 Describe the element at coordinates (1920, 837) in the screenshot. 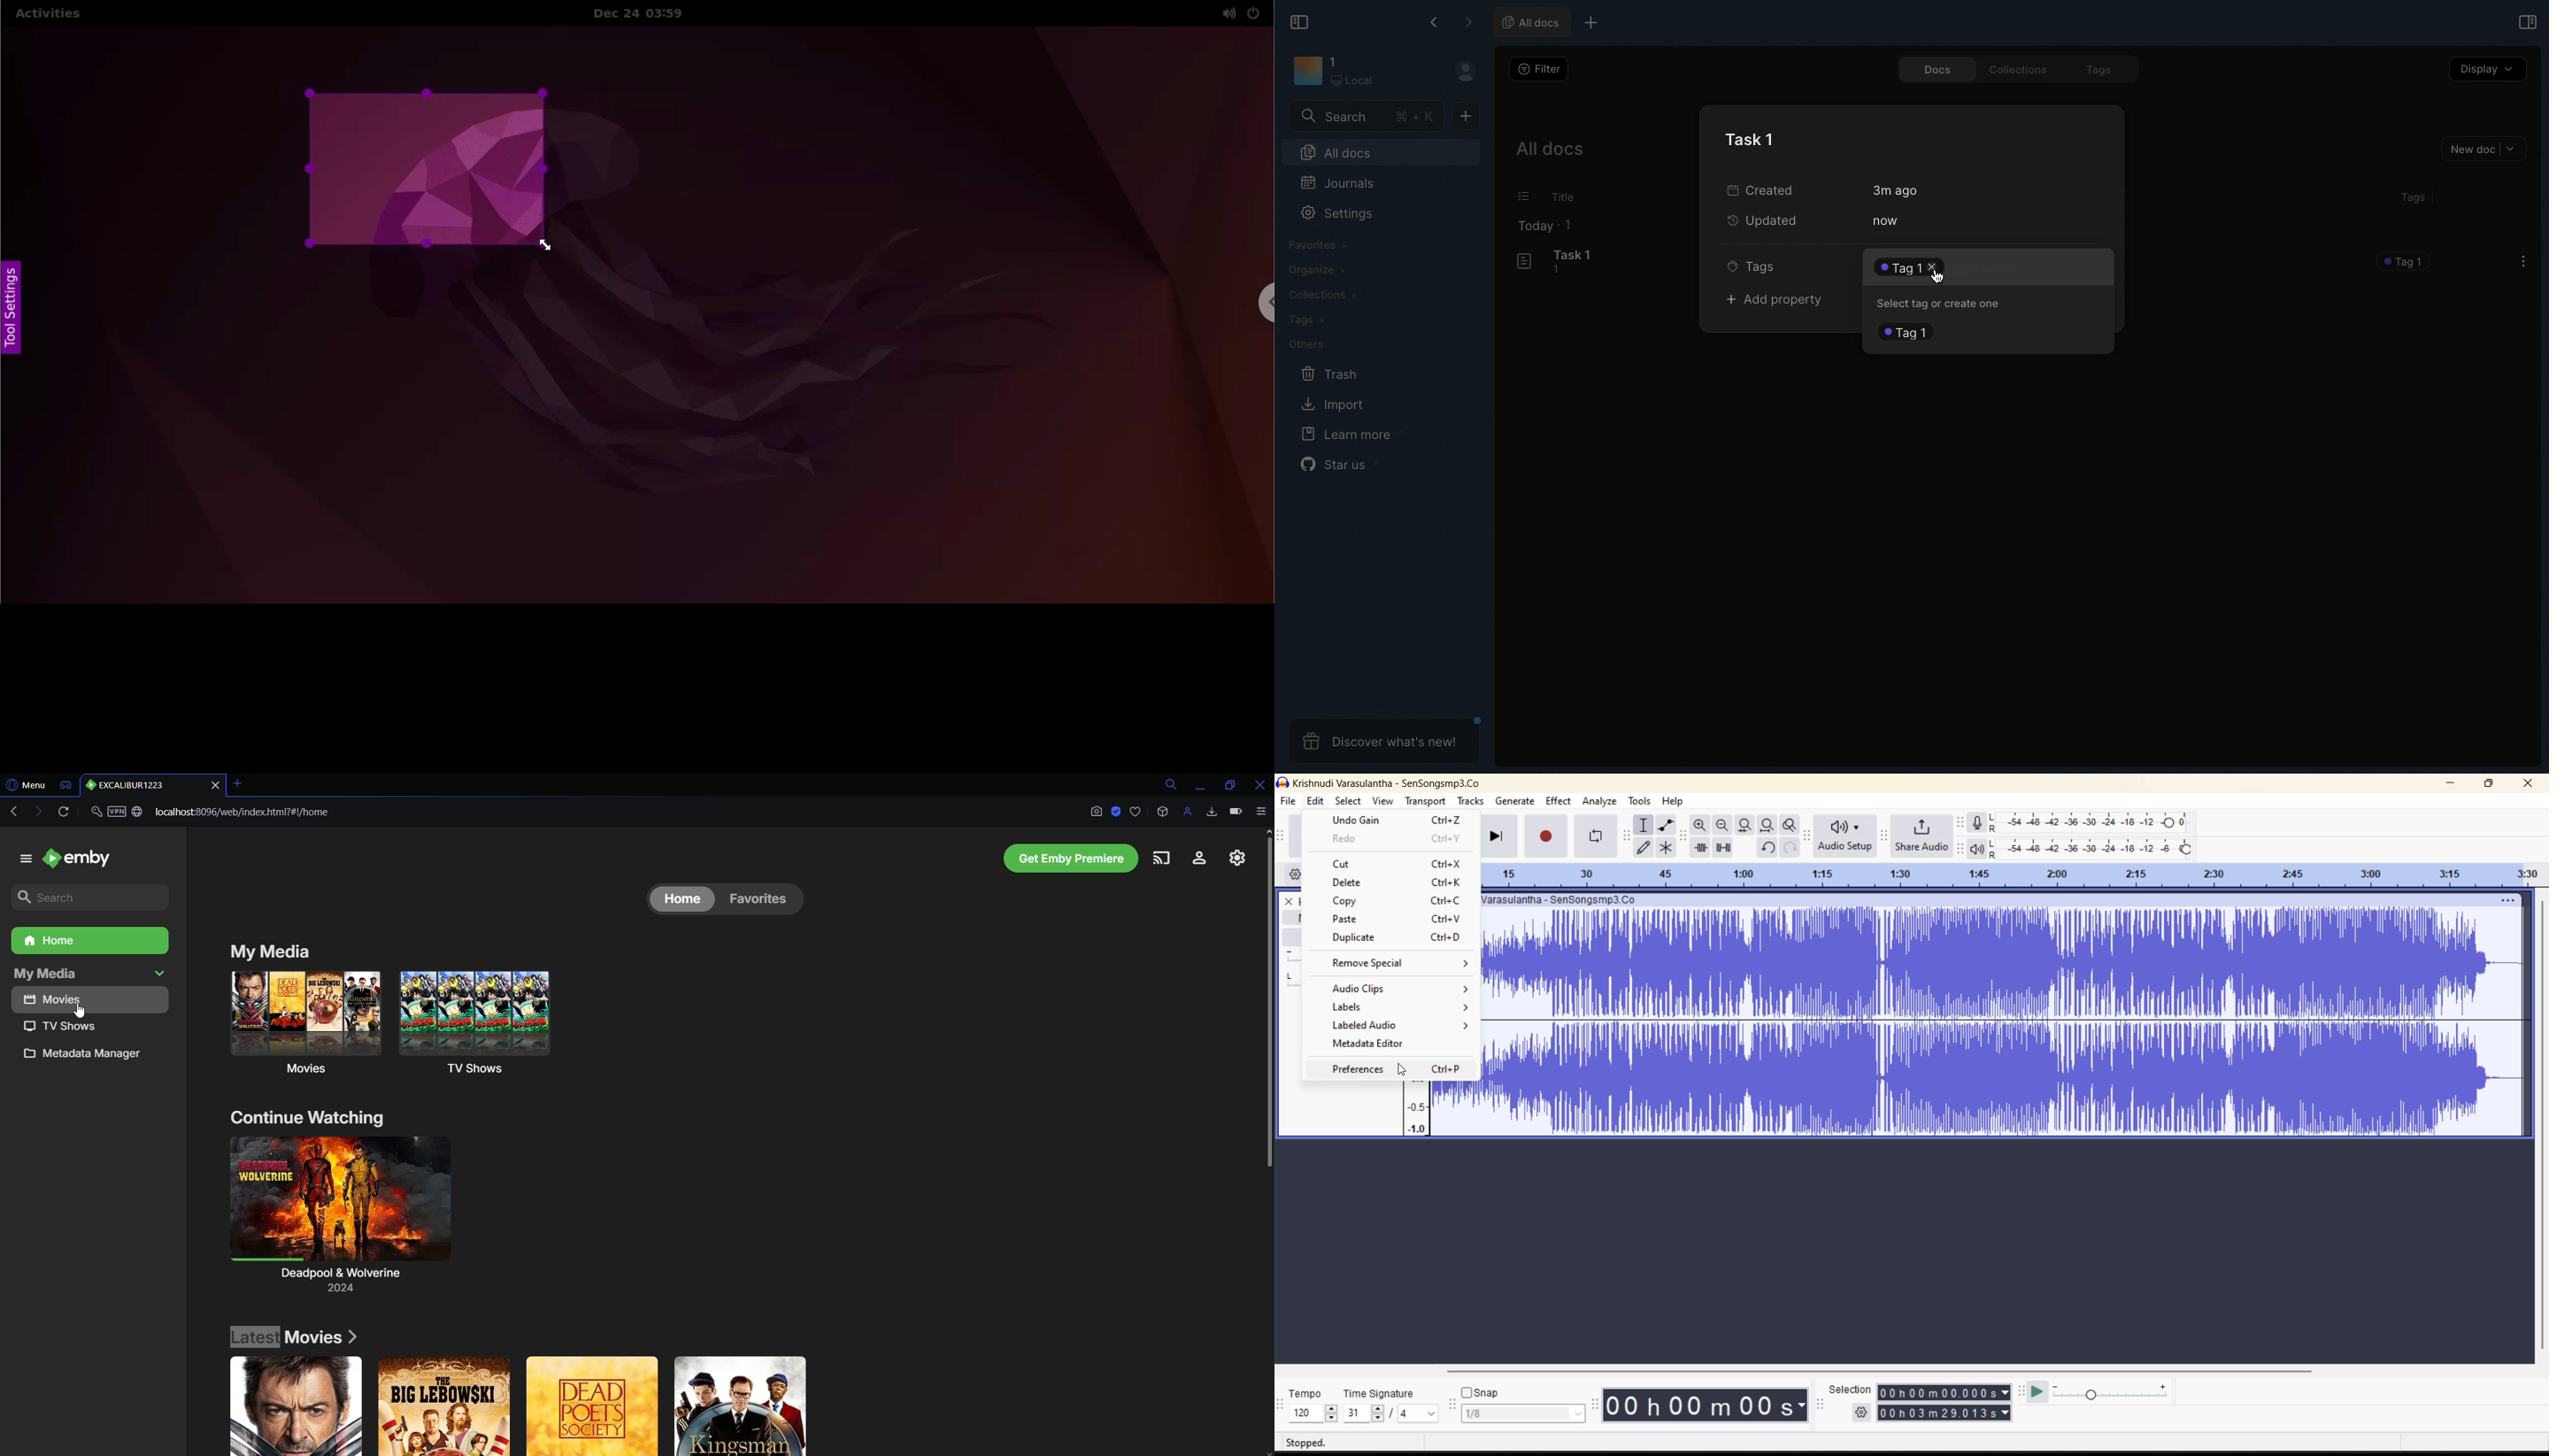

I see `share audio` at that location.